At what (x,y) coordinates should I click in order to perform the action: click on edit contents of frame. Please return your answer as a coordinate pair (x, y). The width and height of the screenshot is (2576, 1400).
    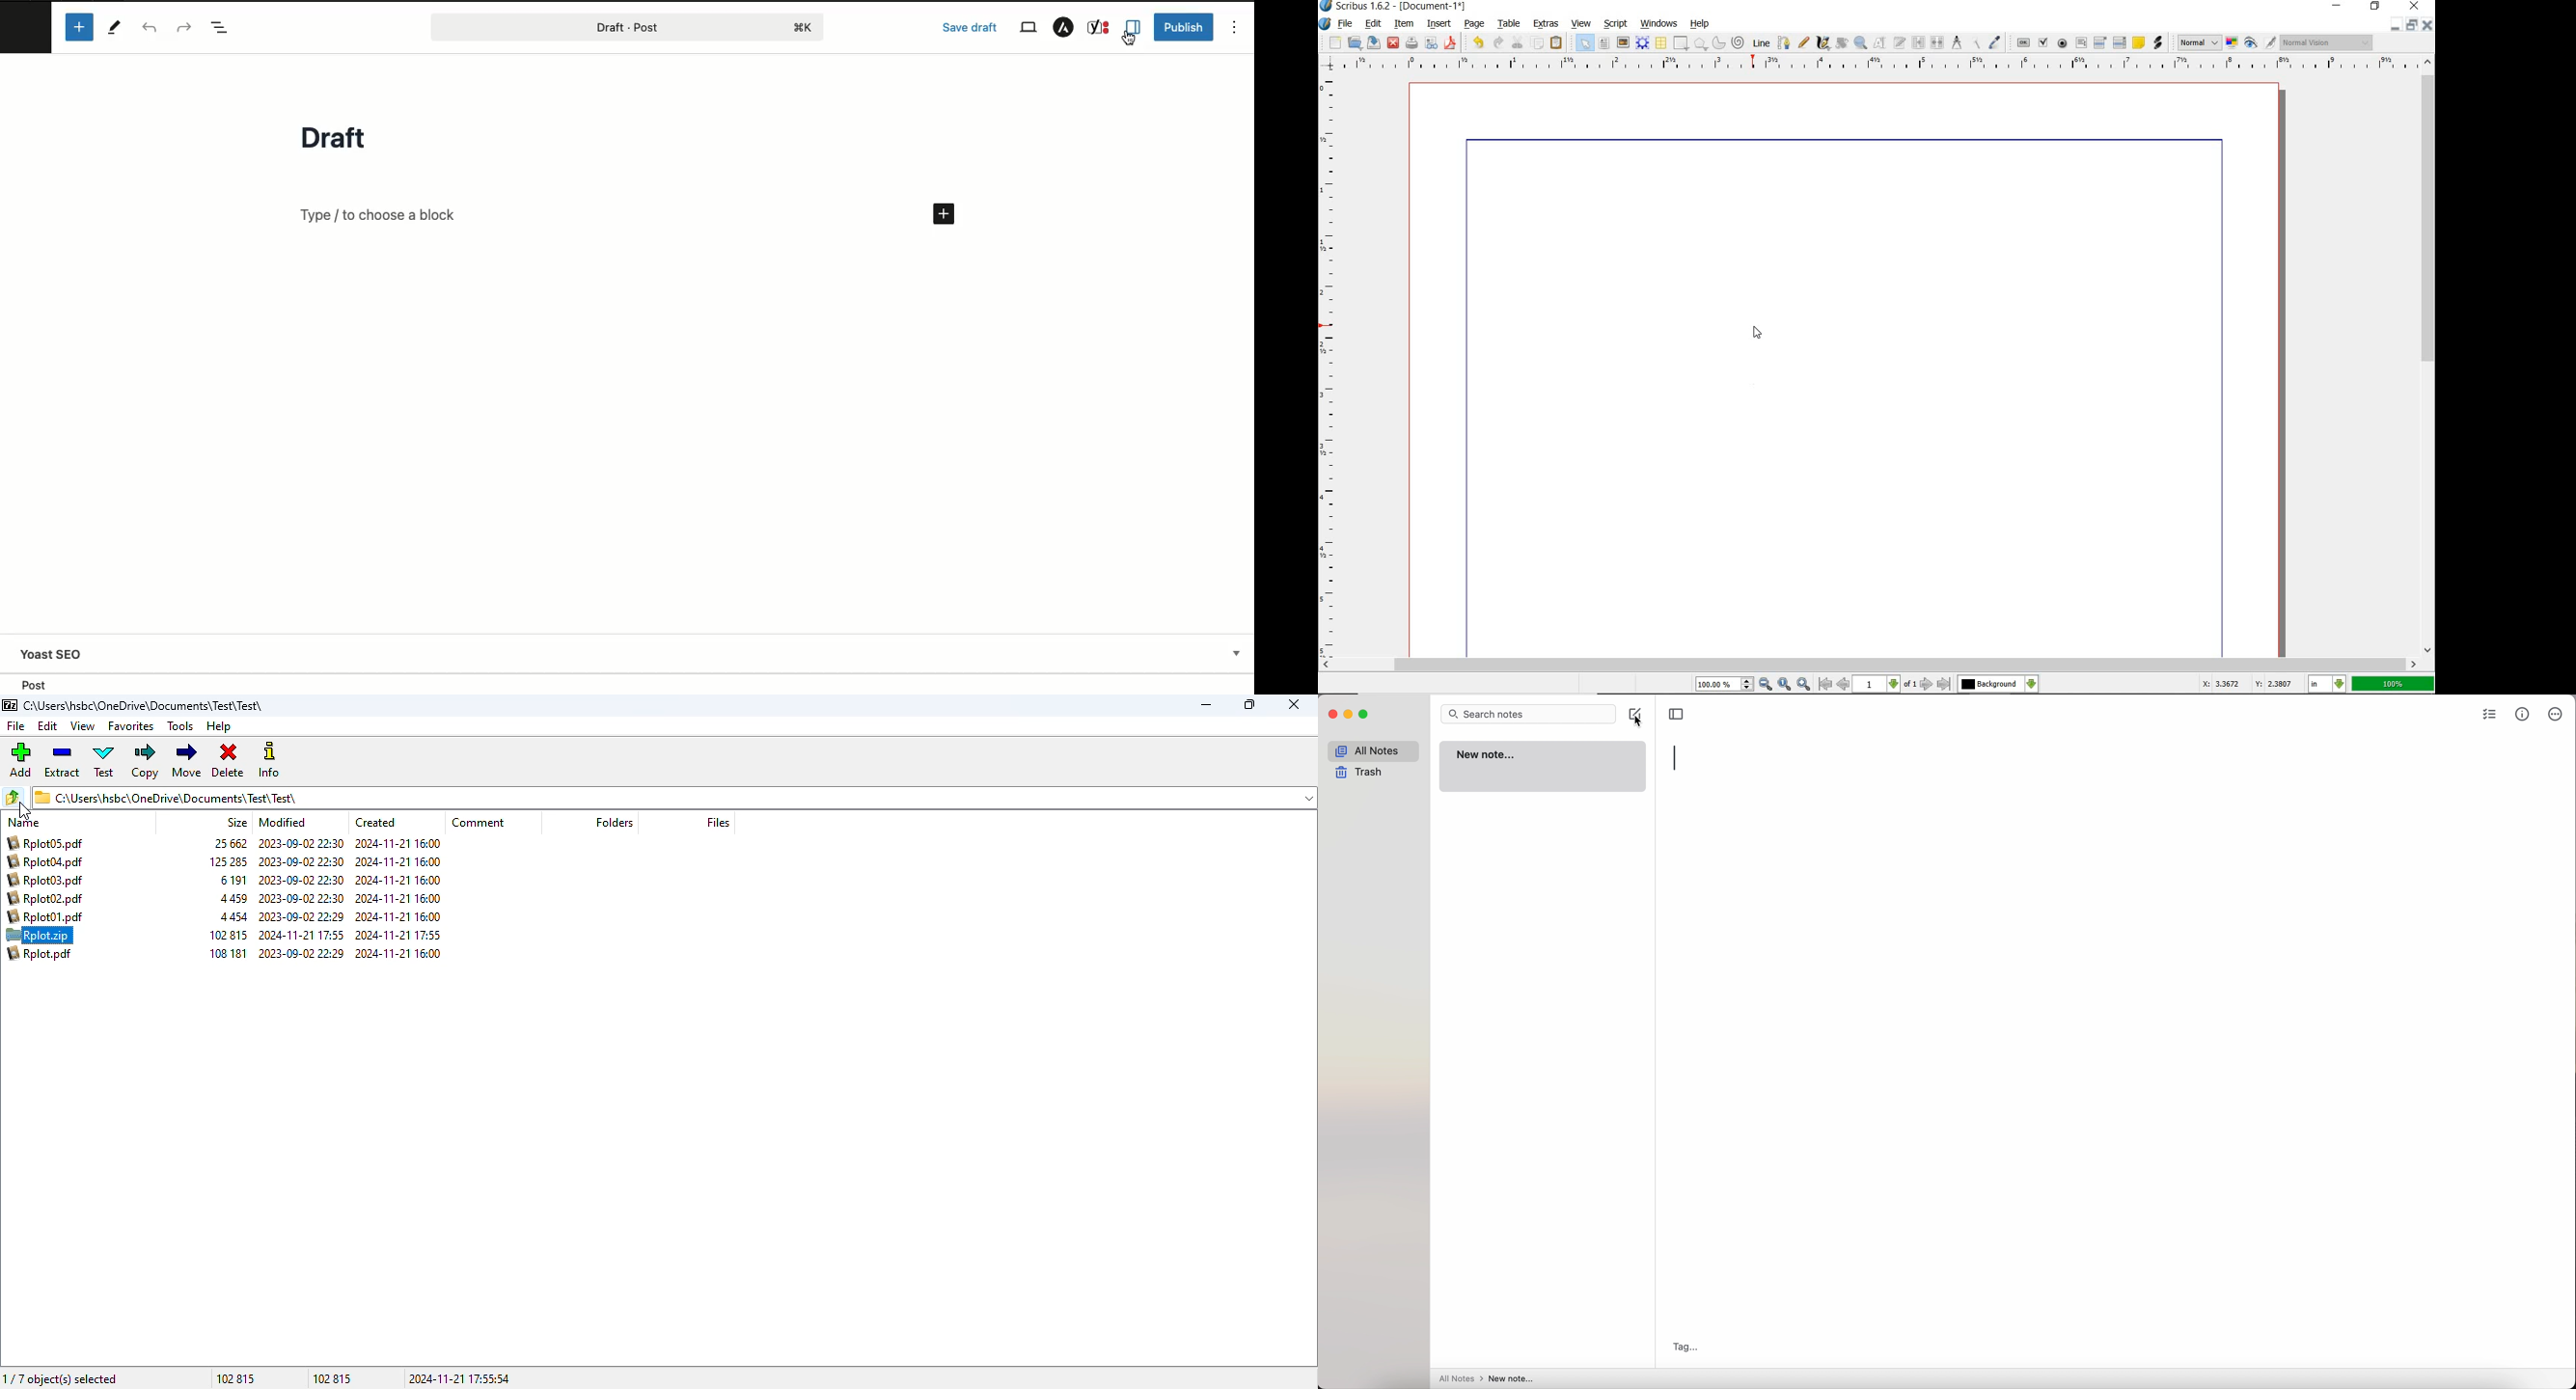
    Looking at the image, I should click on (1841, 43).